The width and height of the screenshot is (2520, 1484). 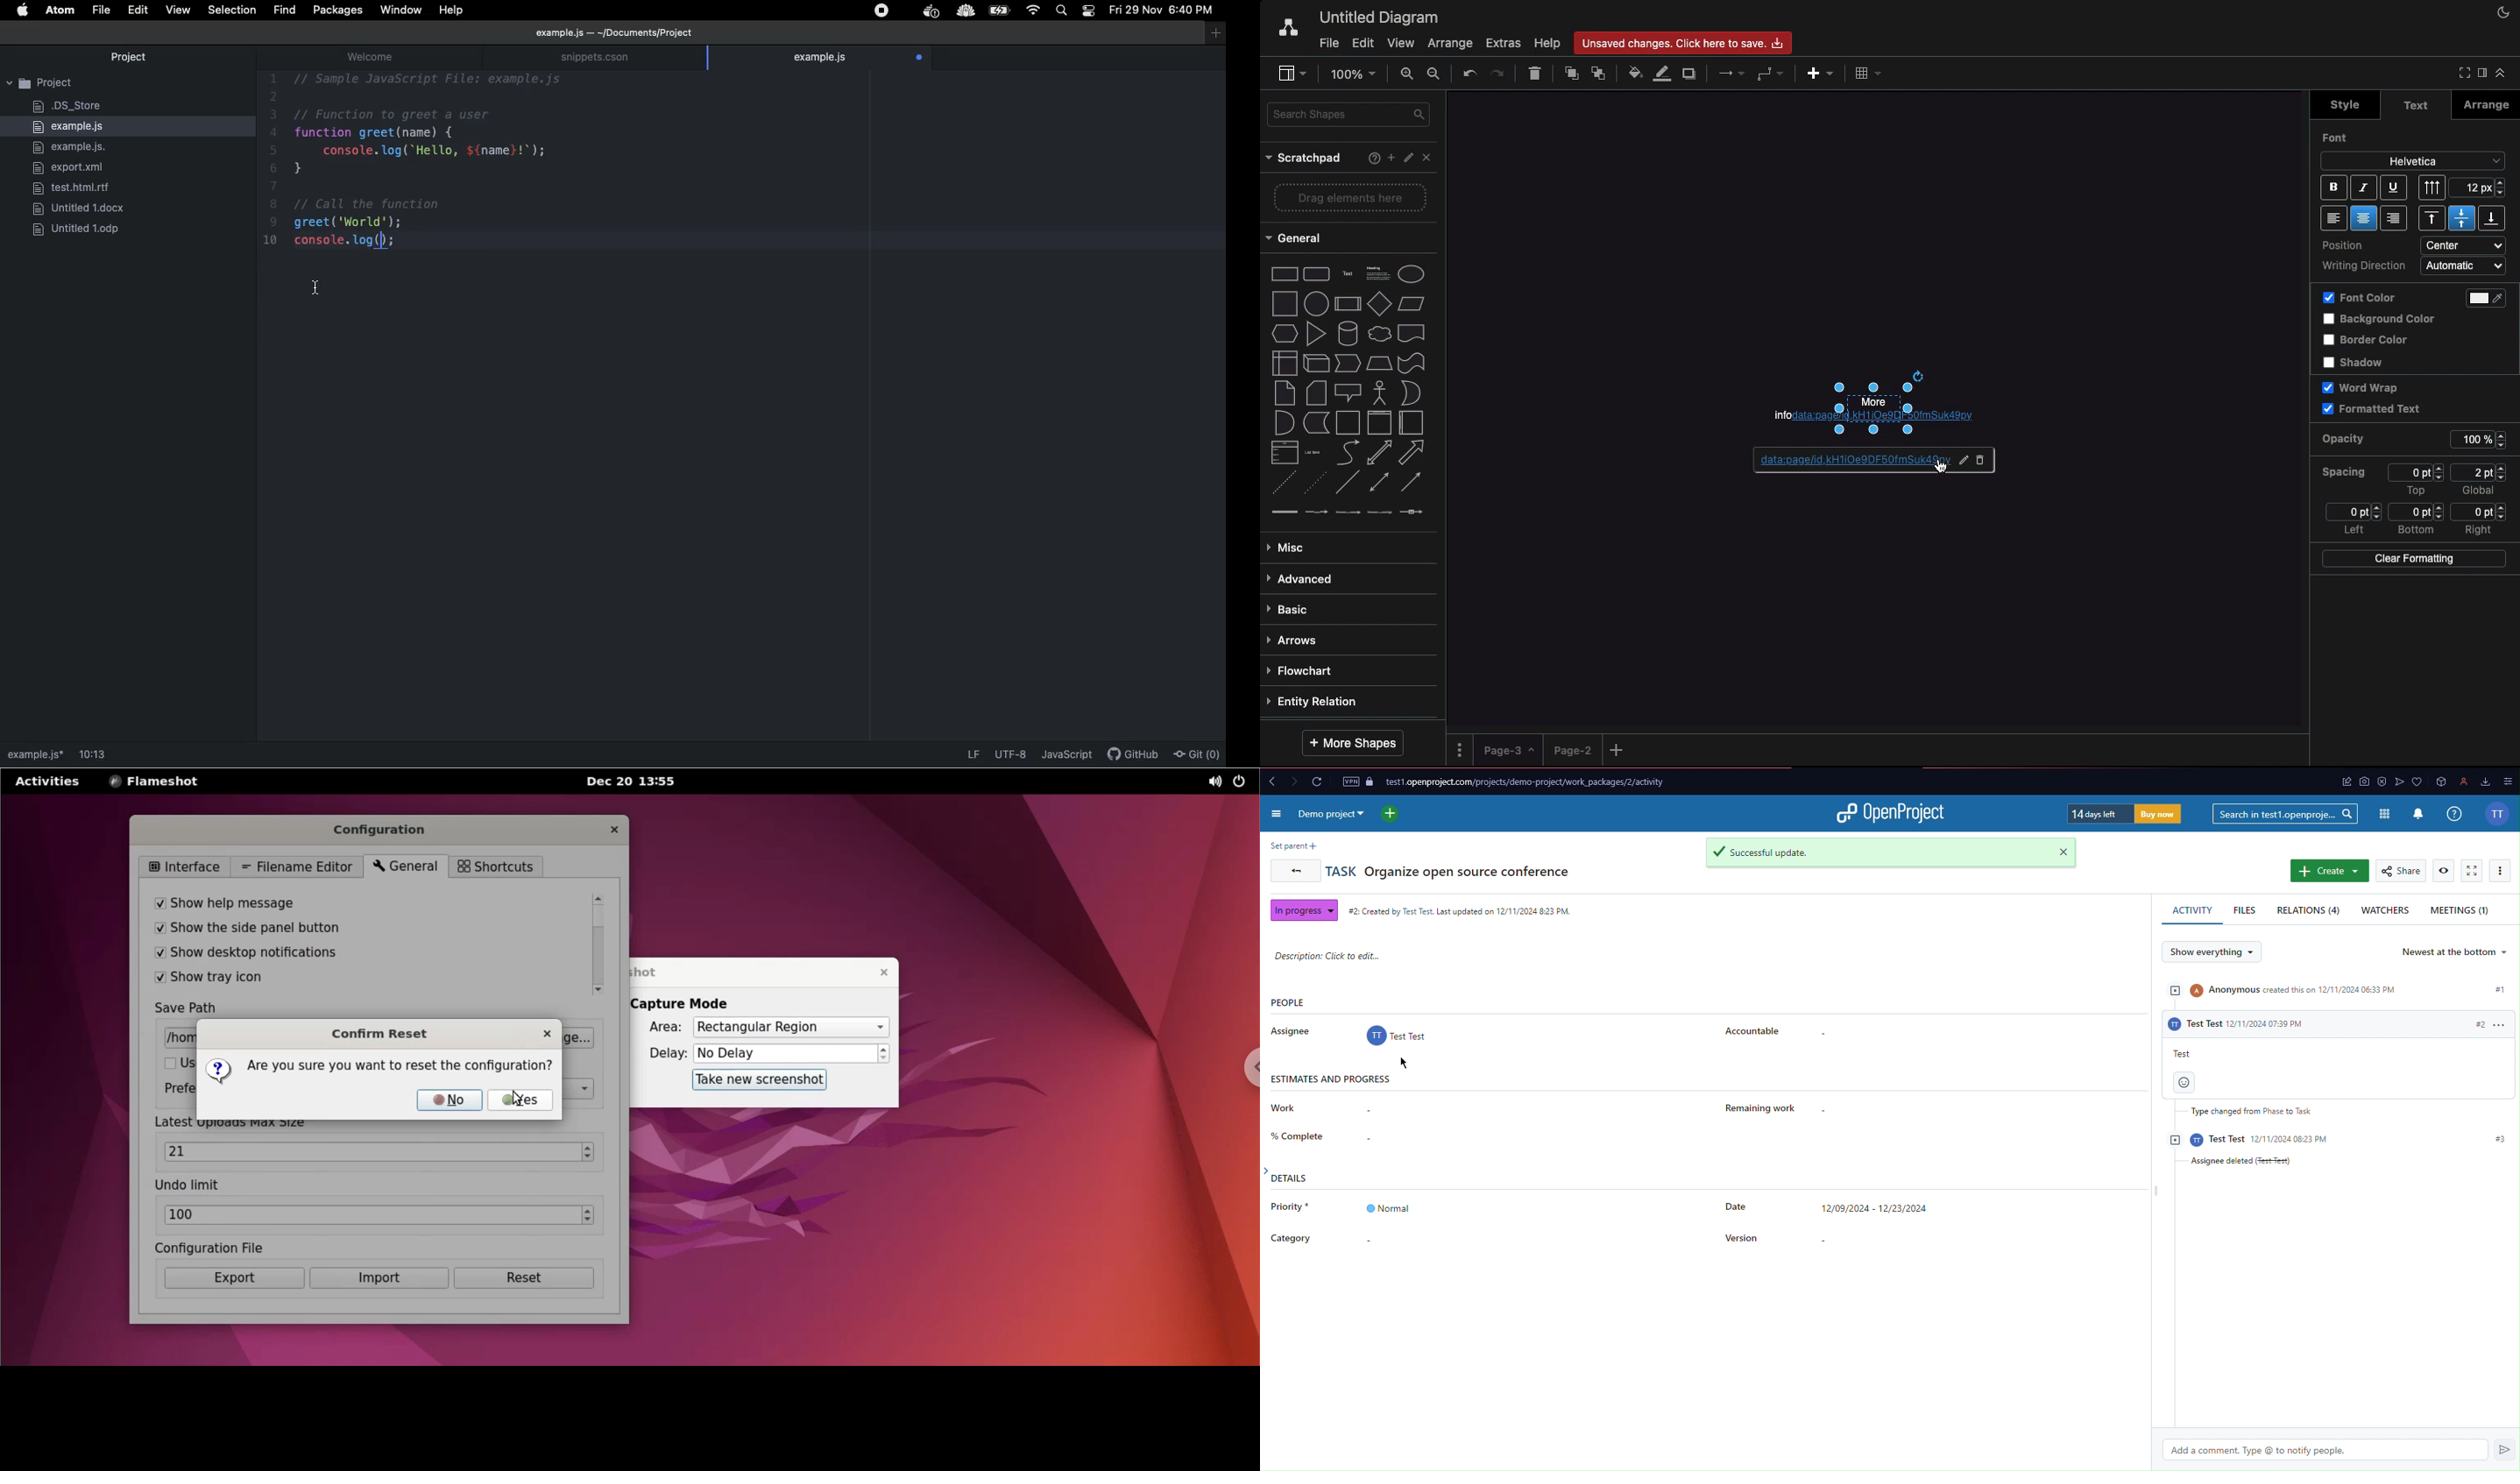 What do you see at coordinates (2484, 983) in the screenshot?
I see `#1` at bounding box center [2484, 983].